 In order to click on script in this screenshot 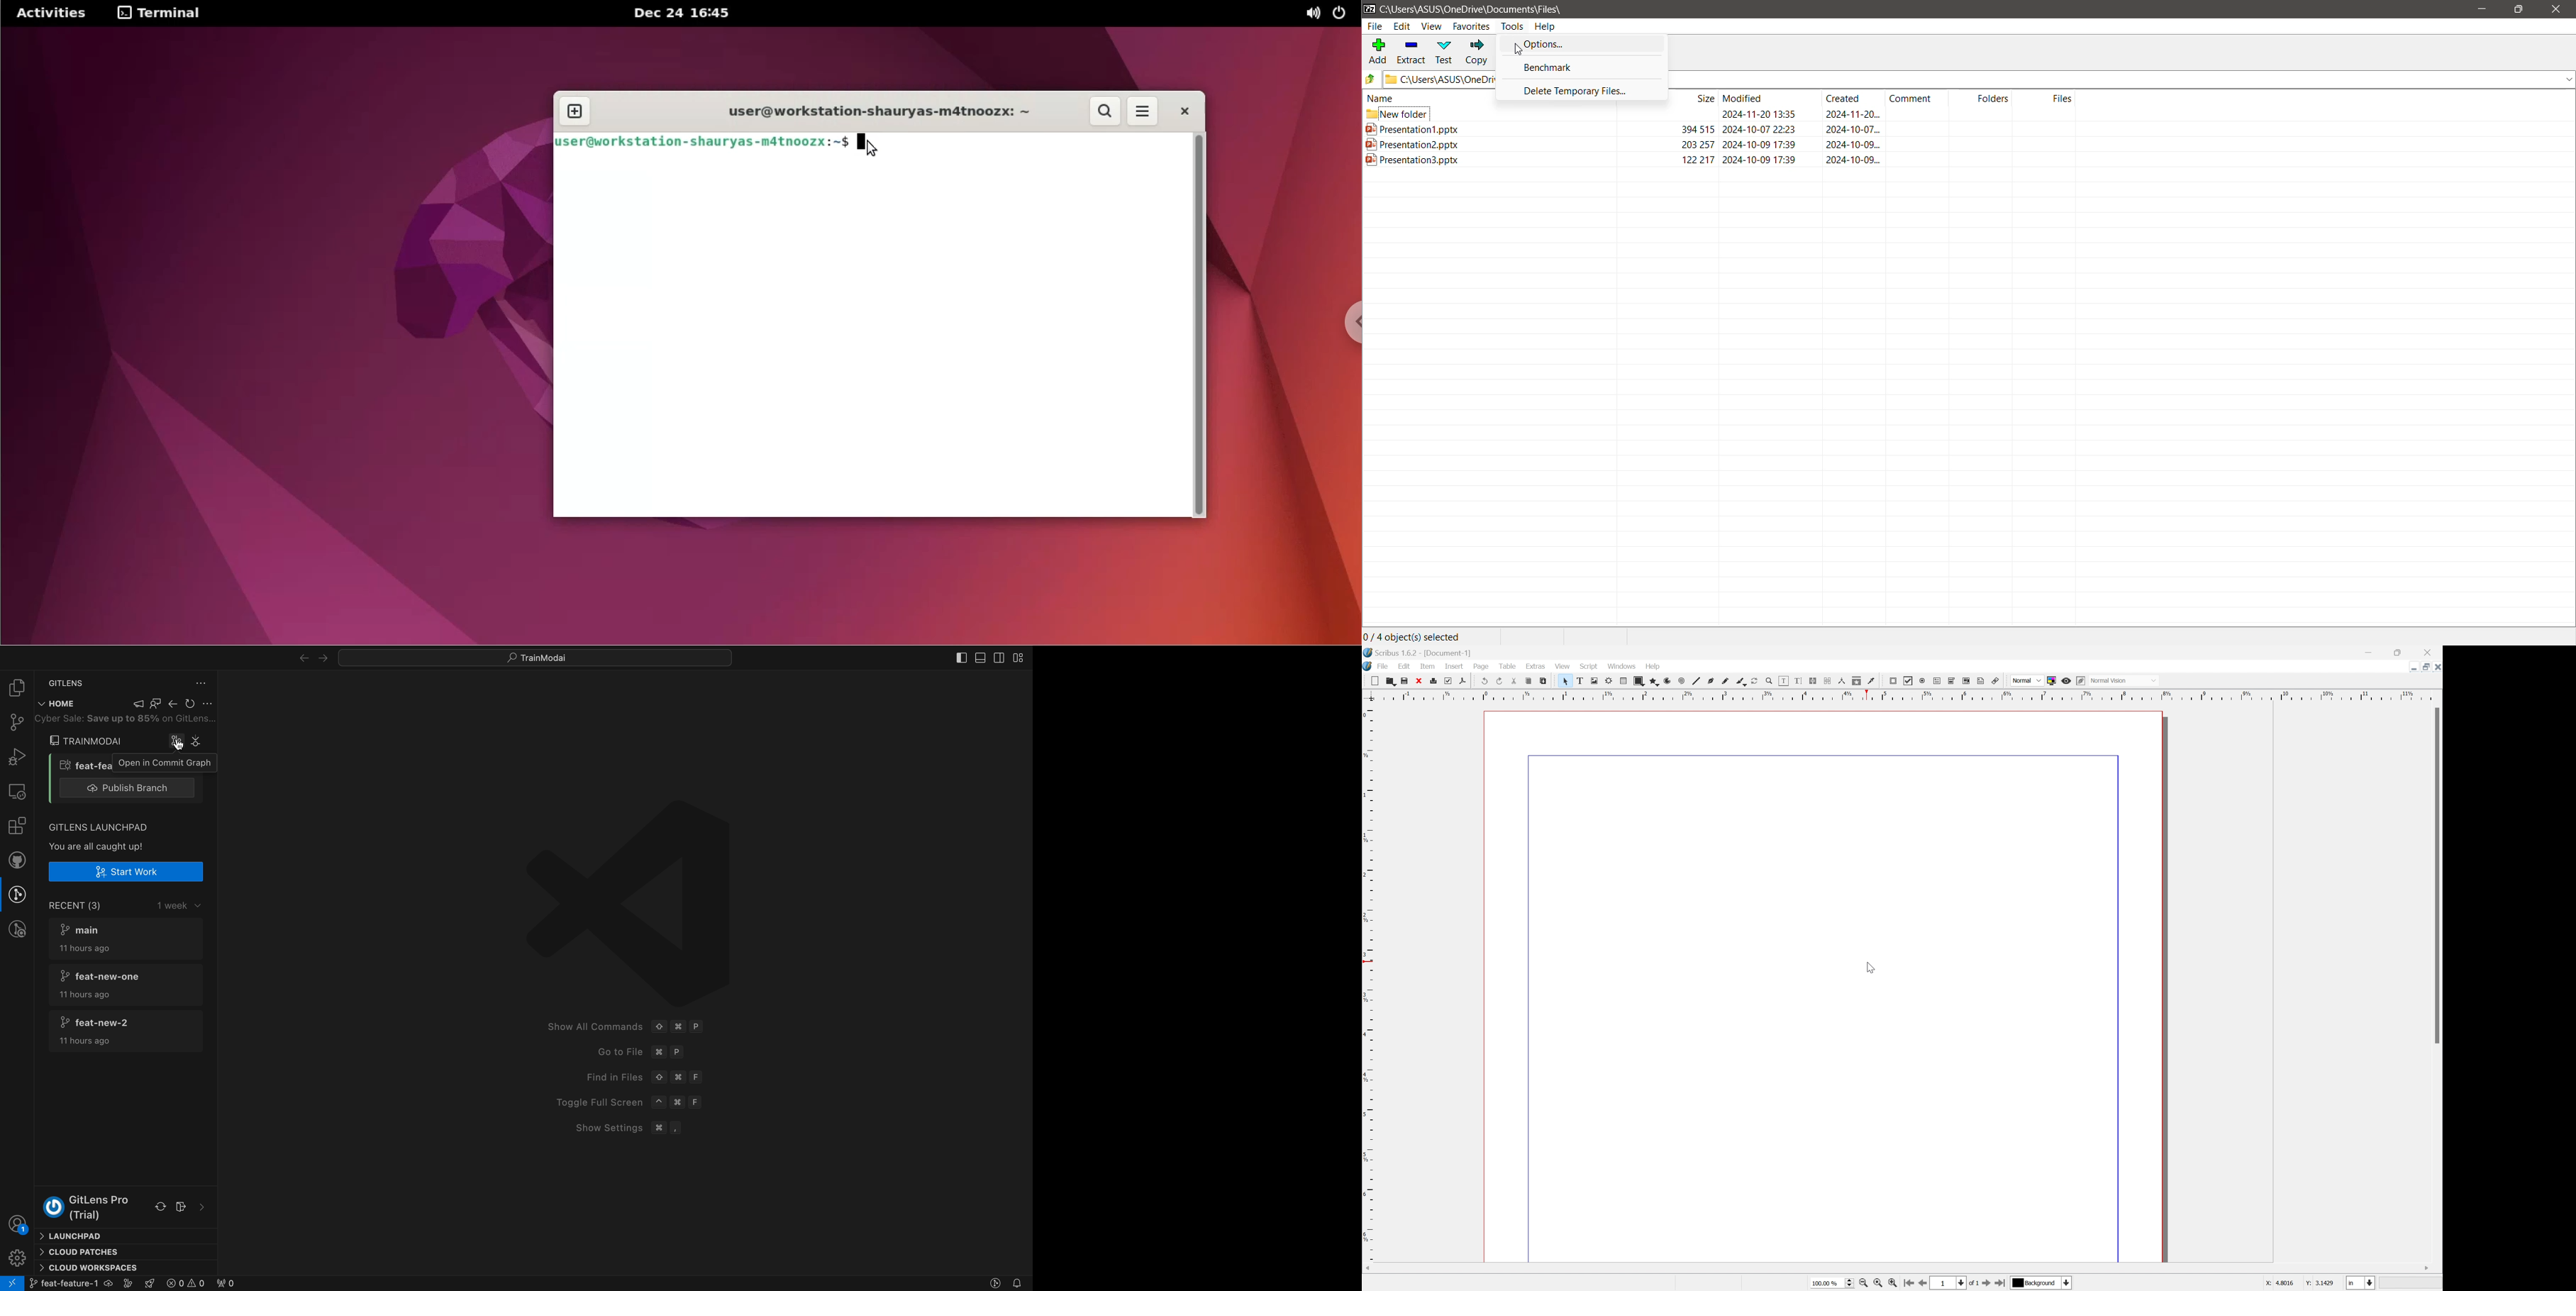, I will do `click(1589, 666)`.